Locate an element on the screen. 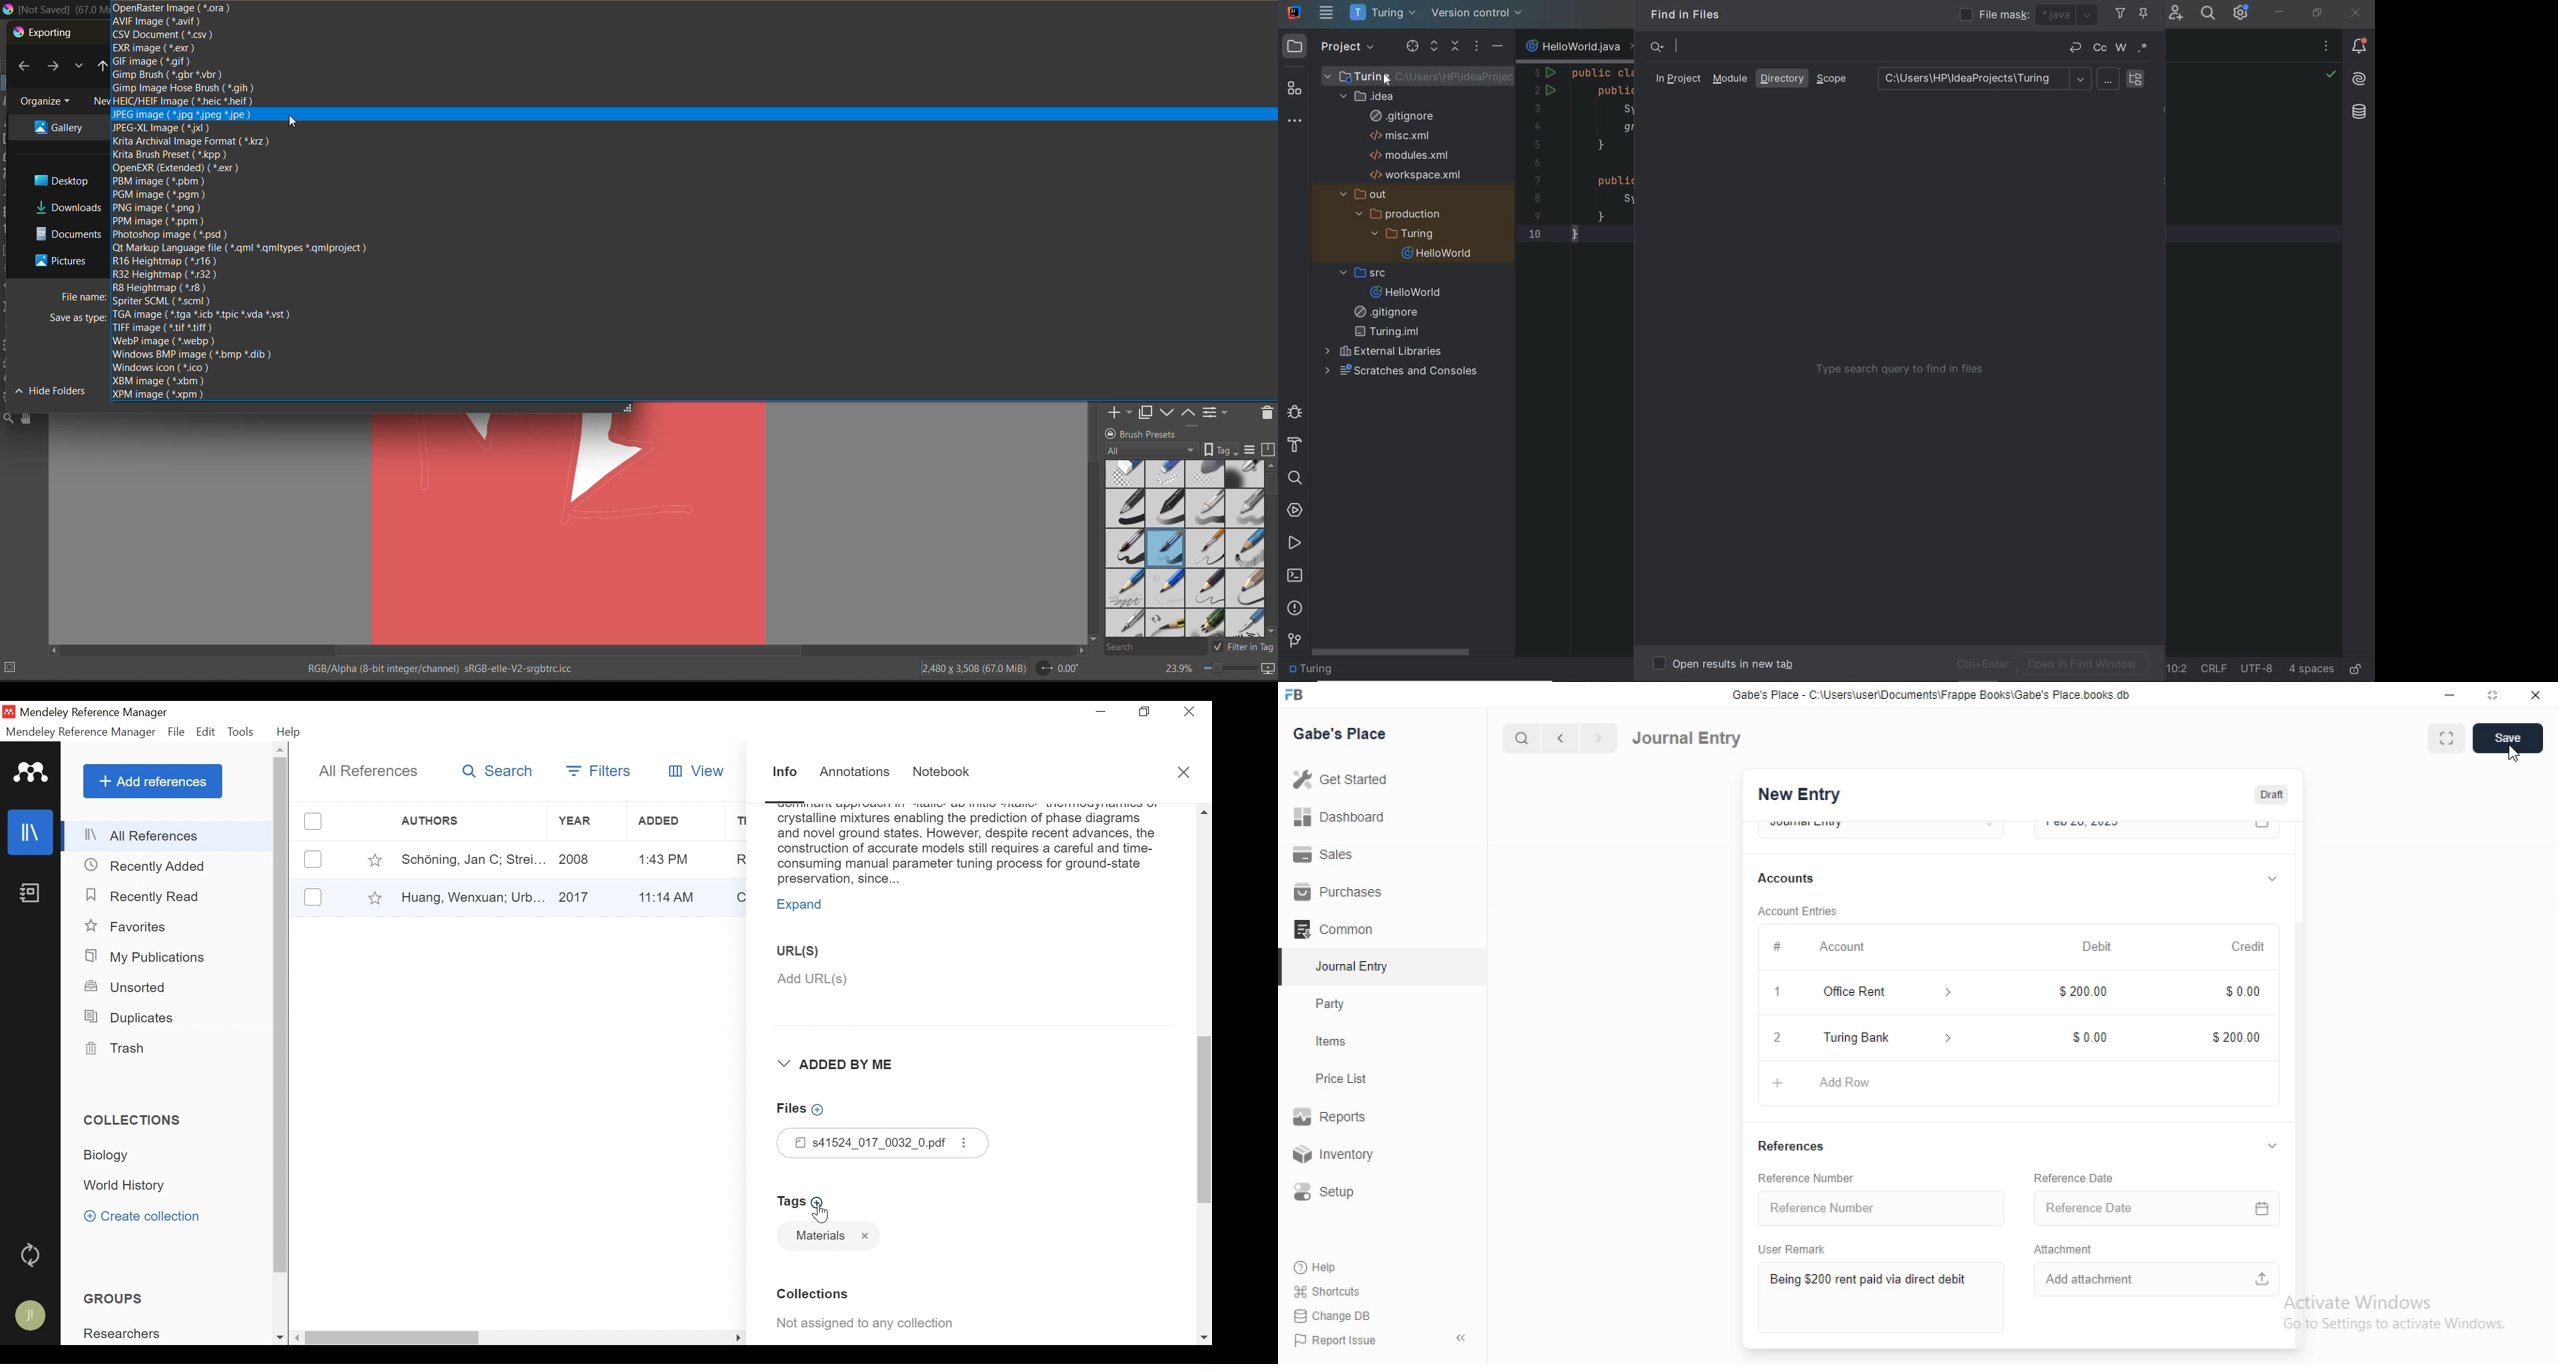 The height and width of the screenshot is (1372, 2576). Toggle Favorite is located at coordinates (374, 859).